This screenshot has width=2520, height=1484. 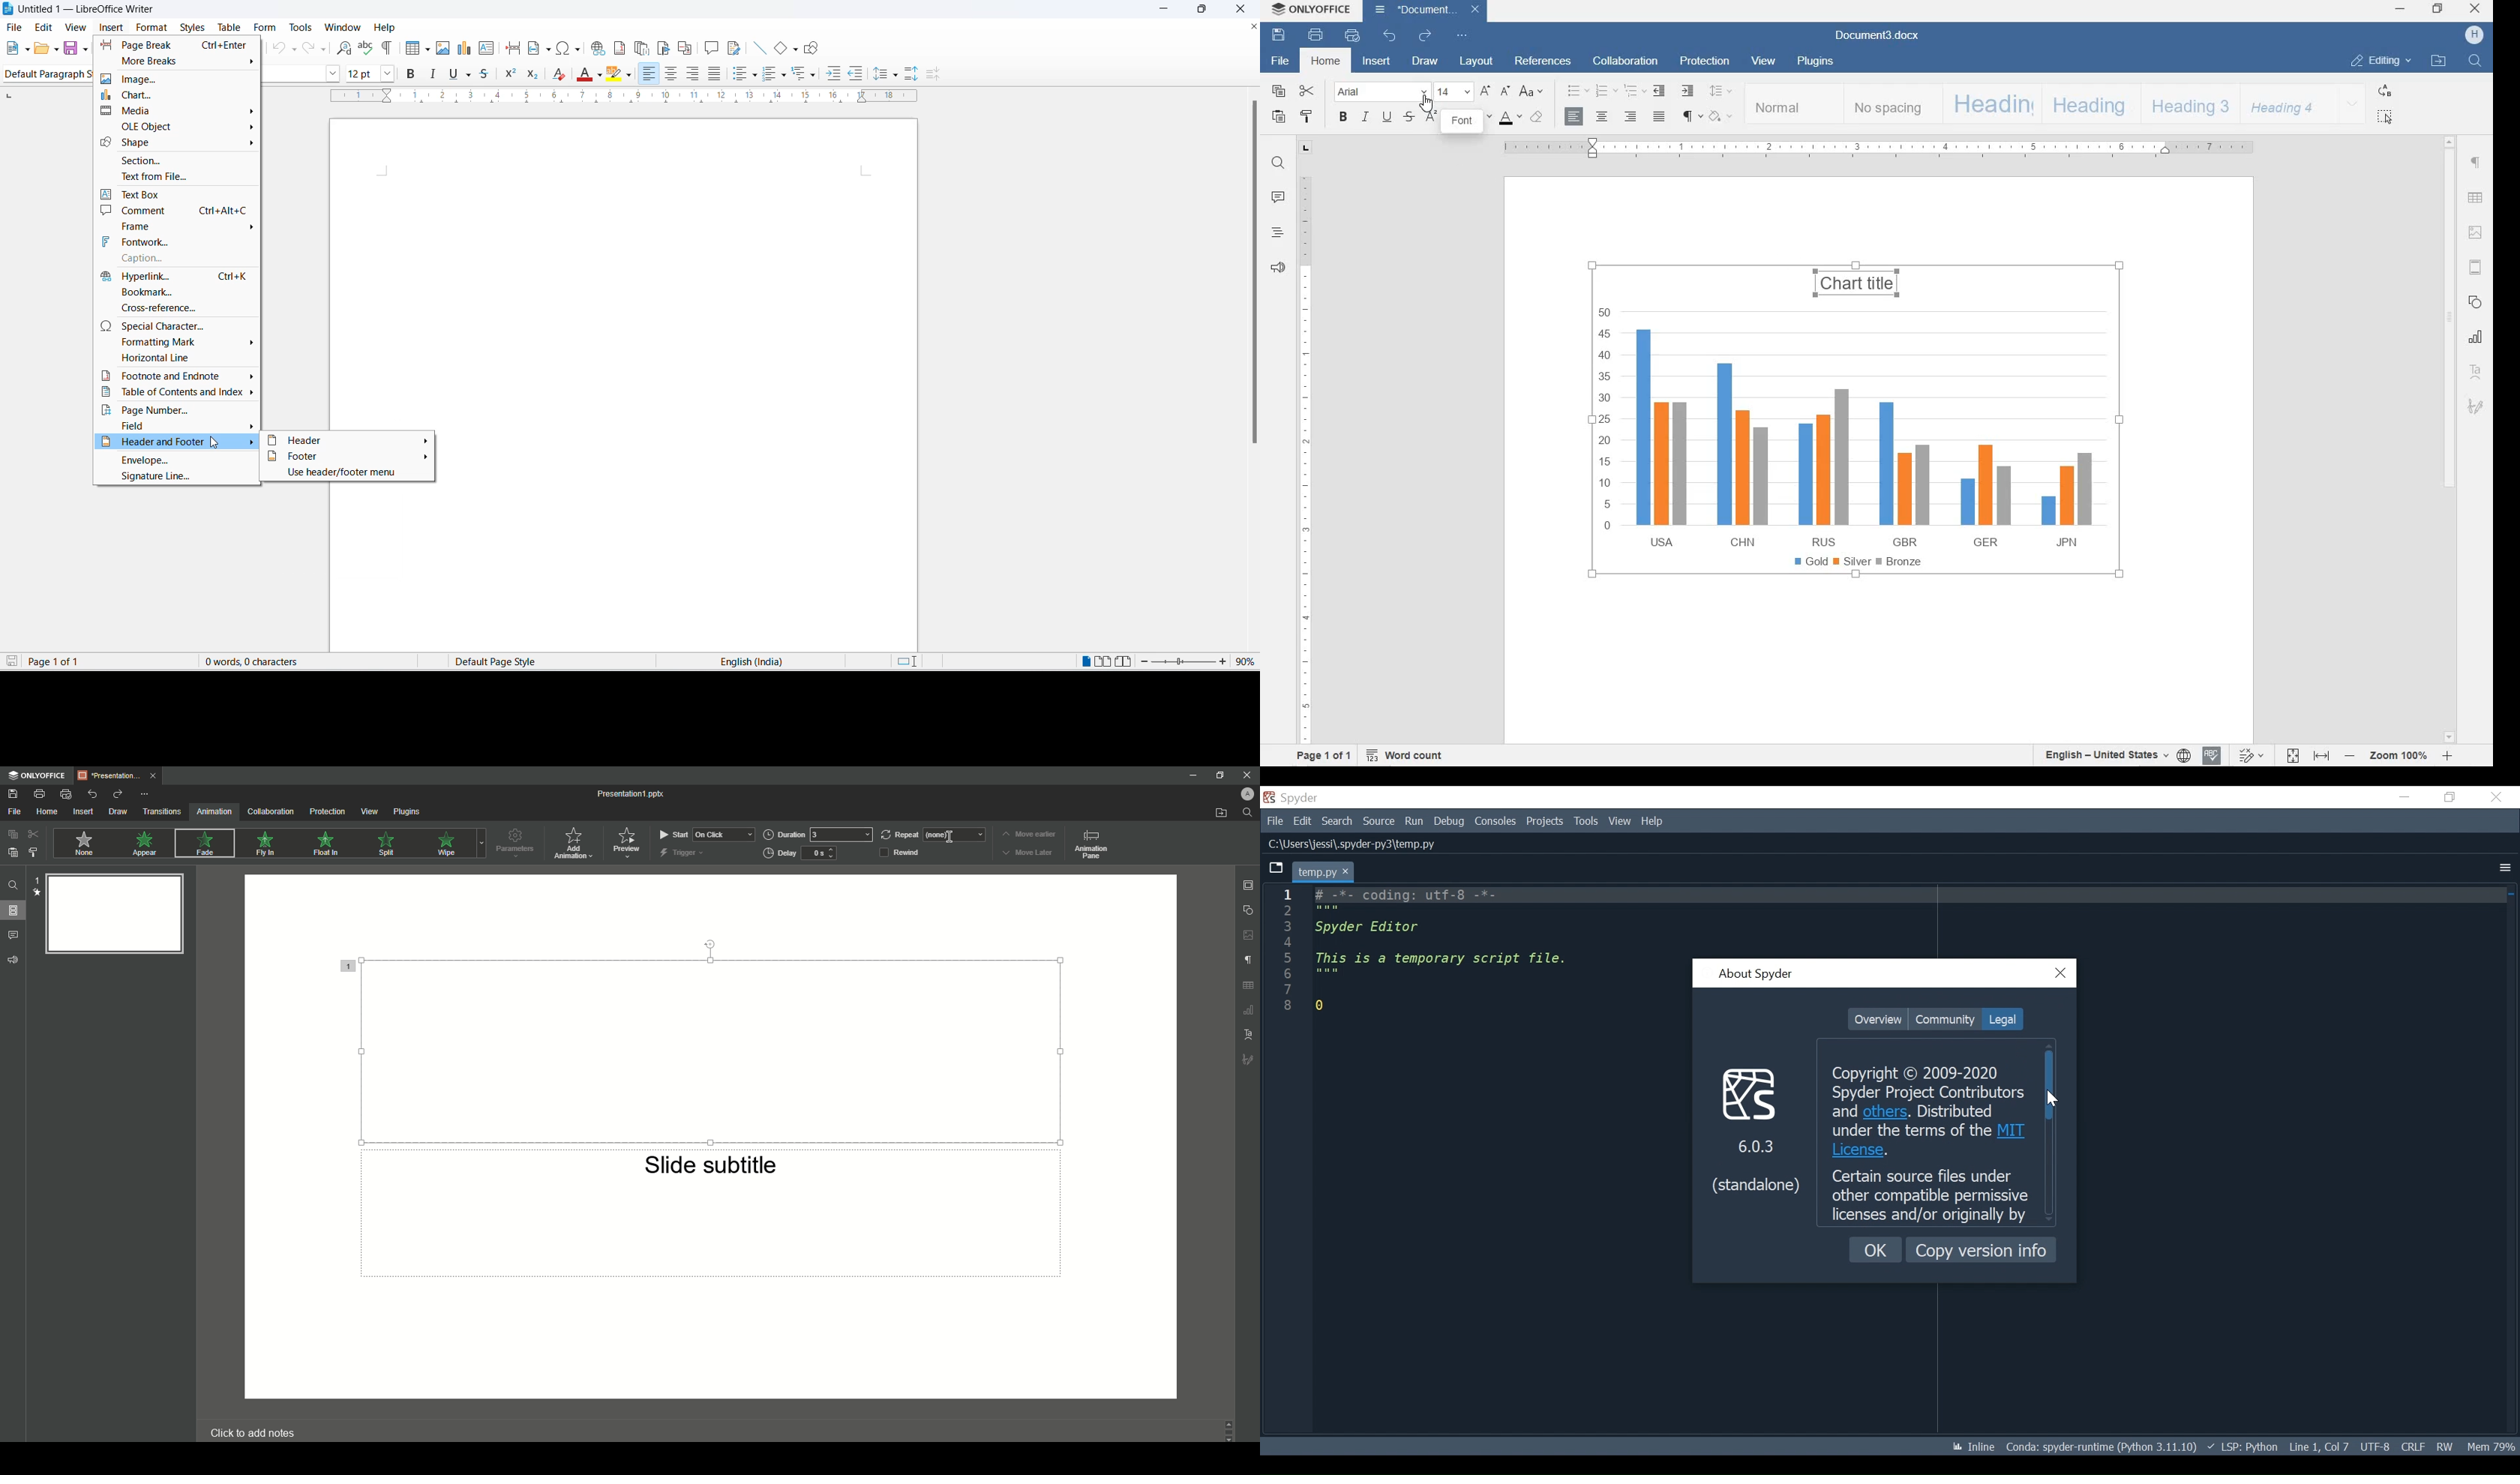 What do you see at coordinates (820, 834) in the screenshot?
I see `Duration` at bounding box center [820, 834].